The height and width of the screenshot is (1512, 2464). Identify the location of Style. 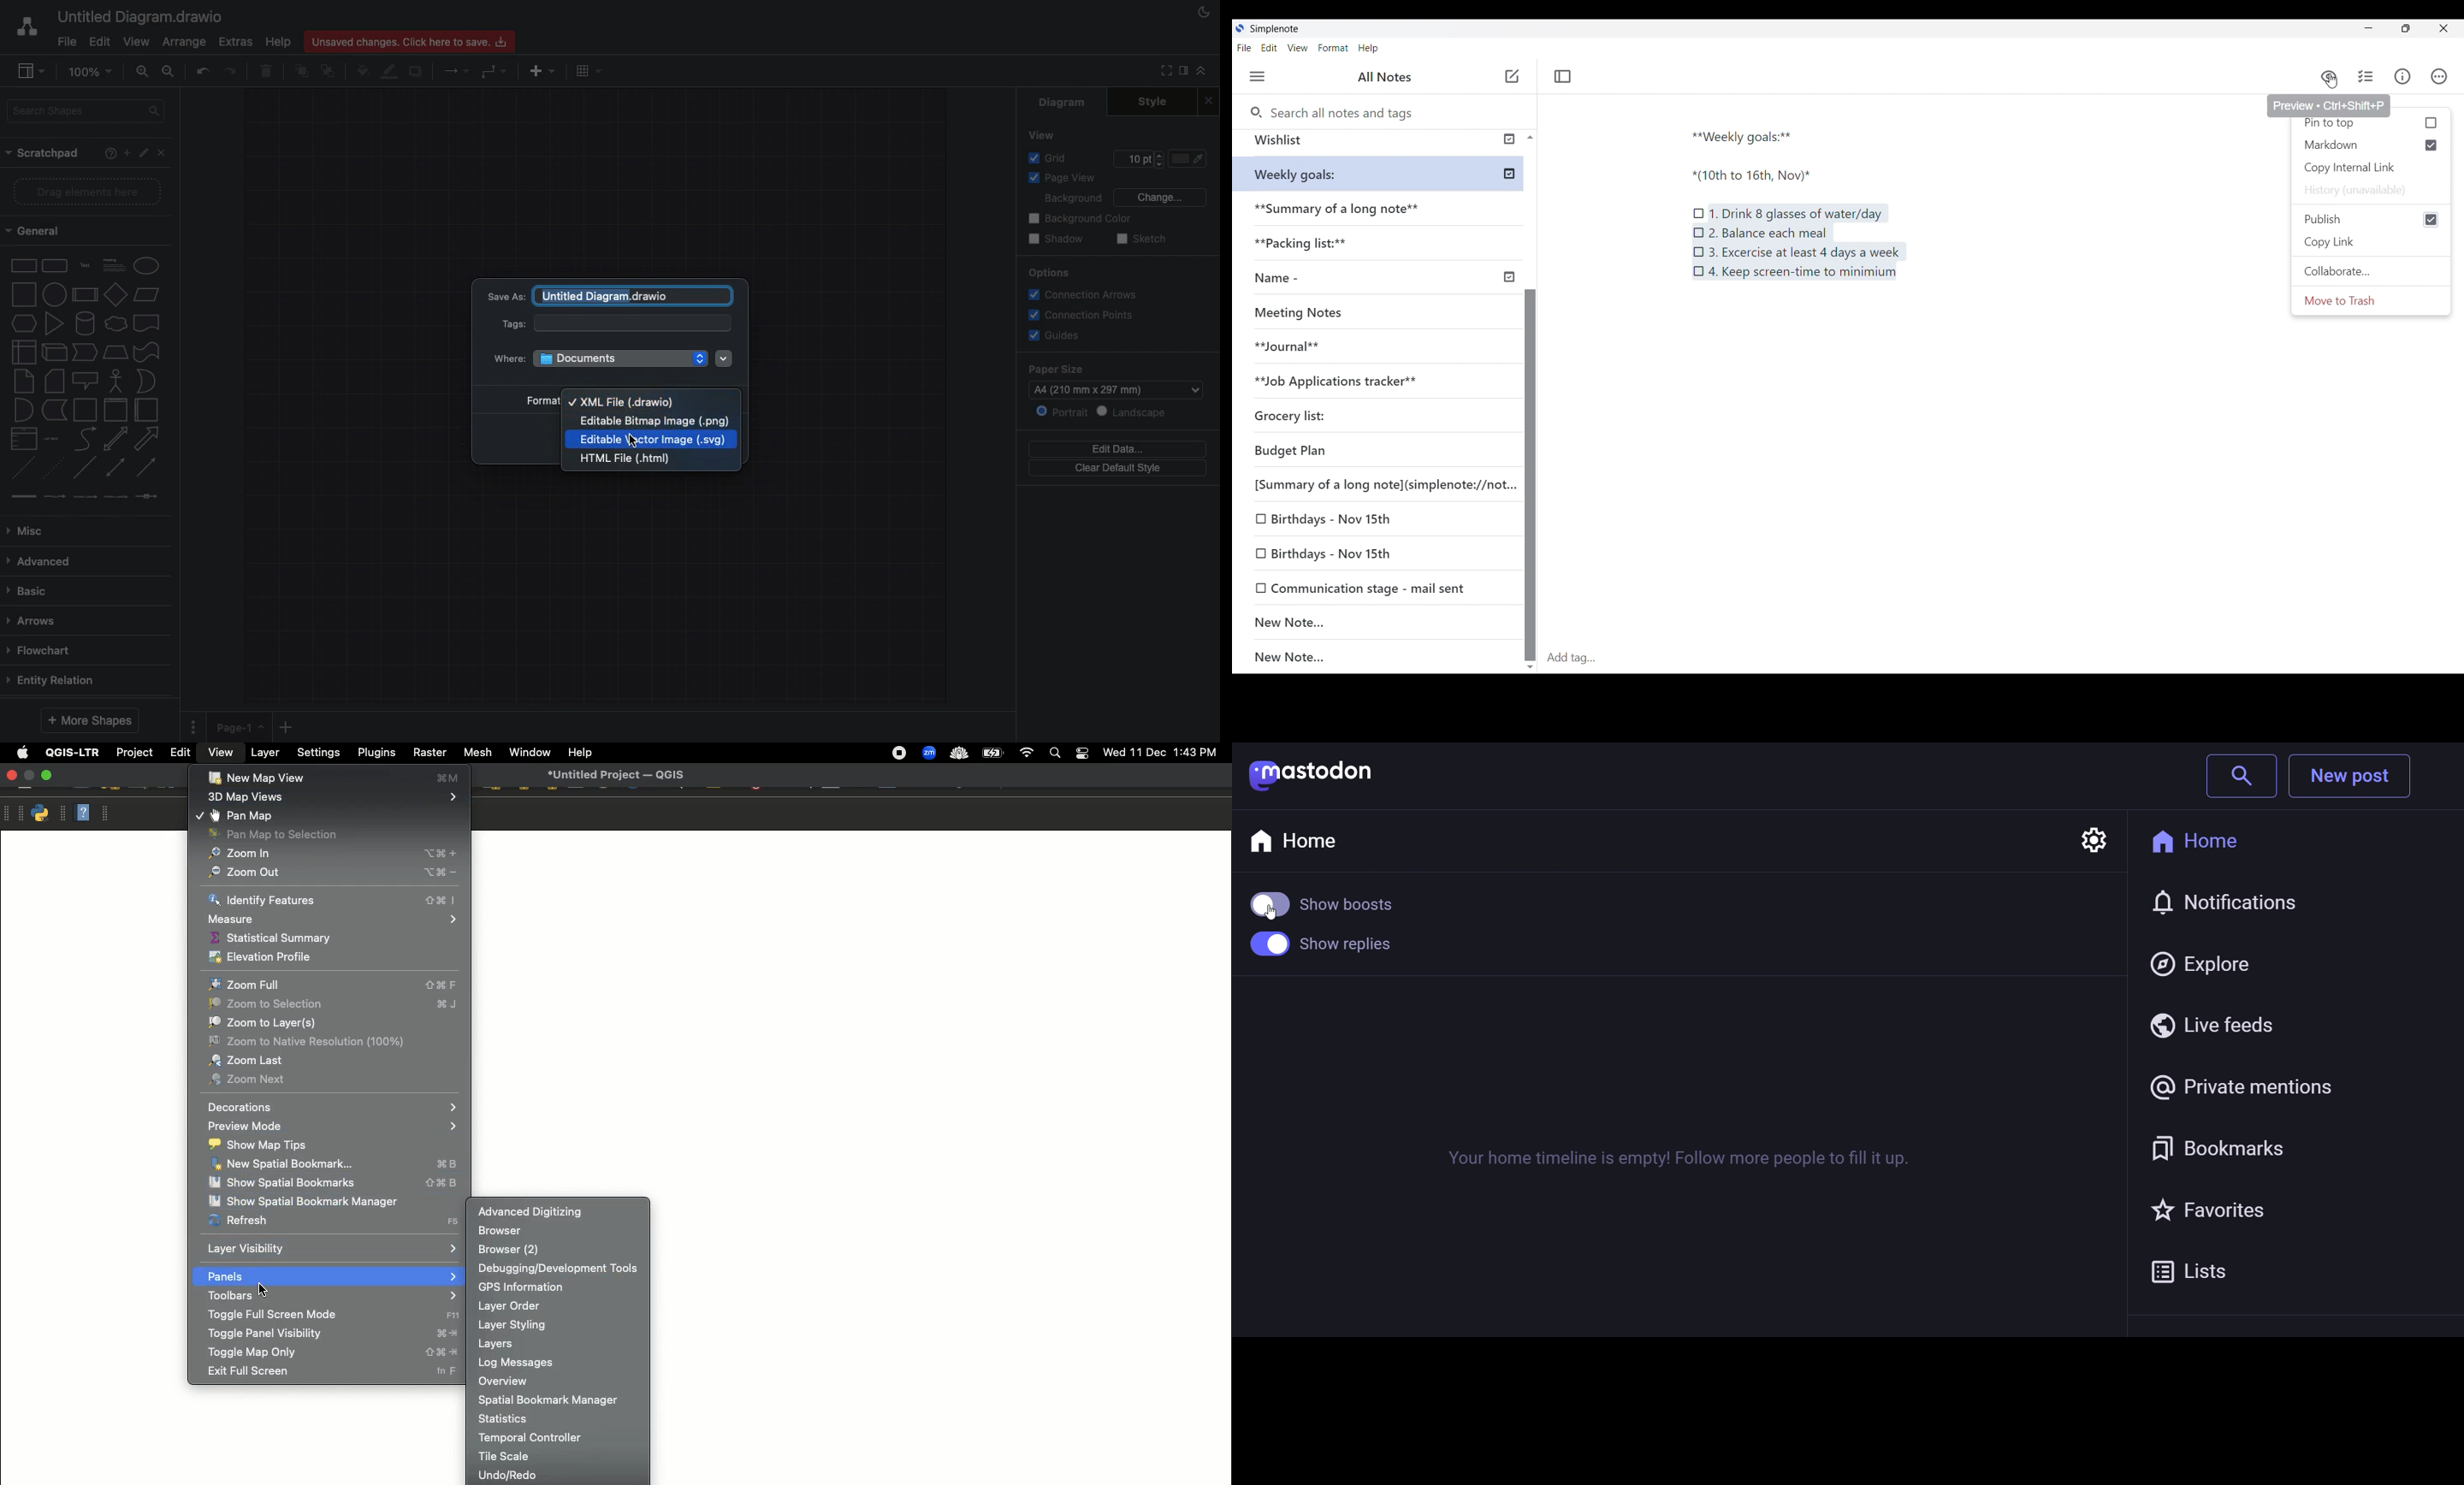
(1163, 102).